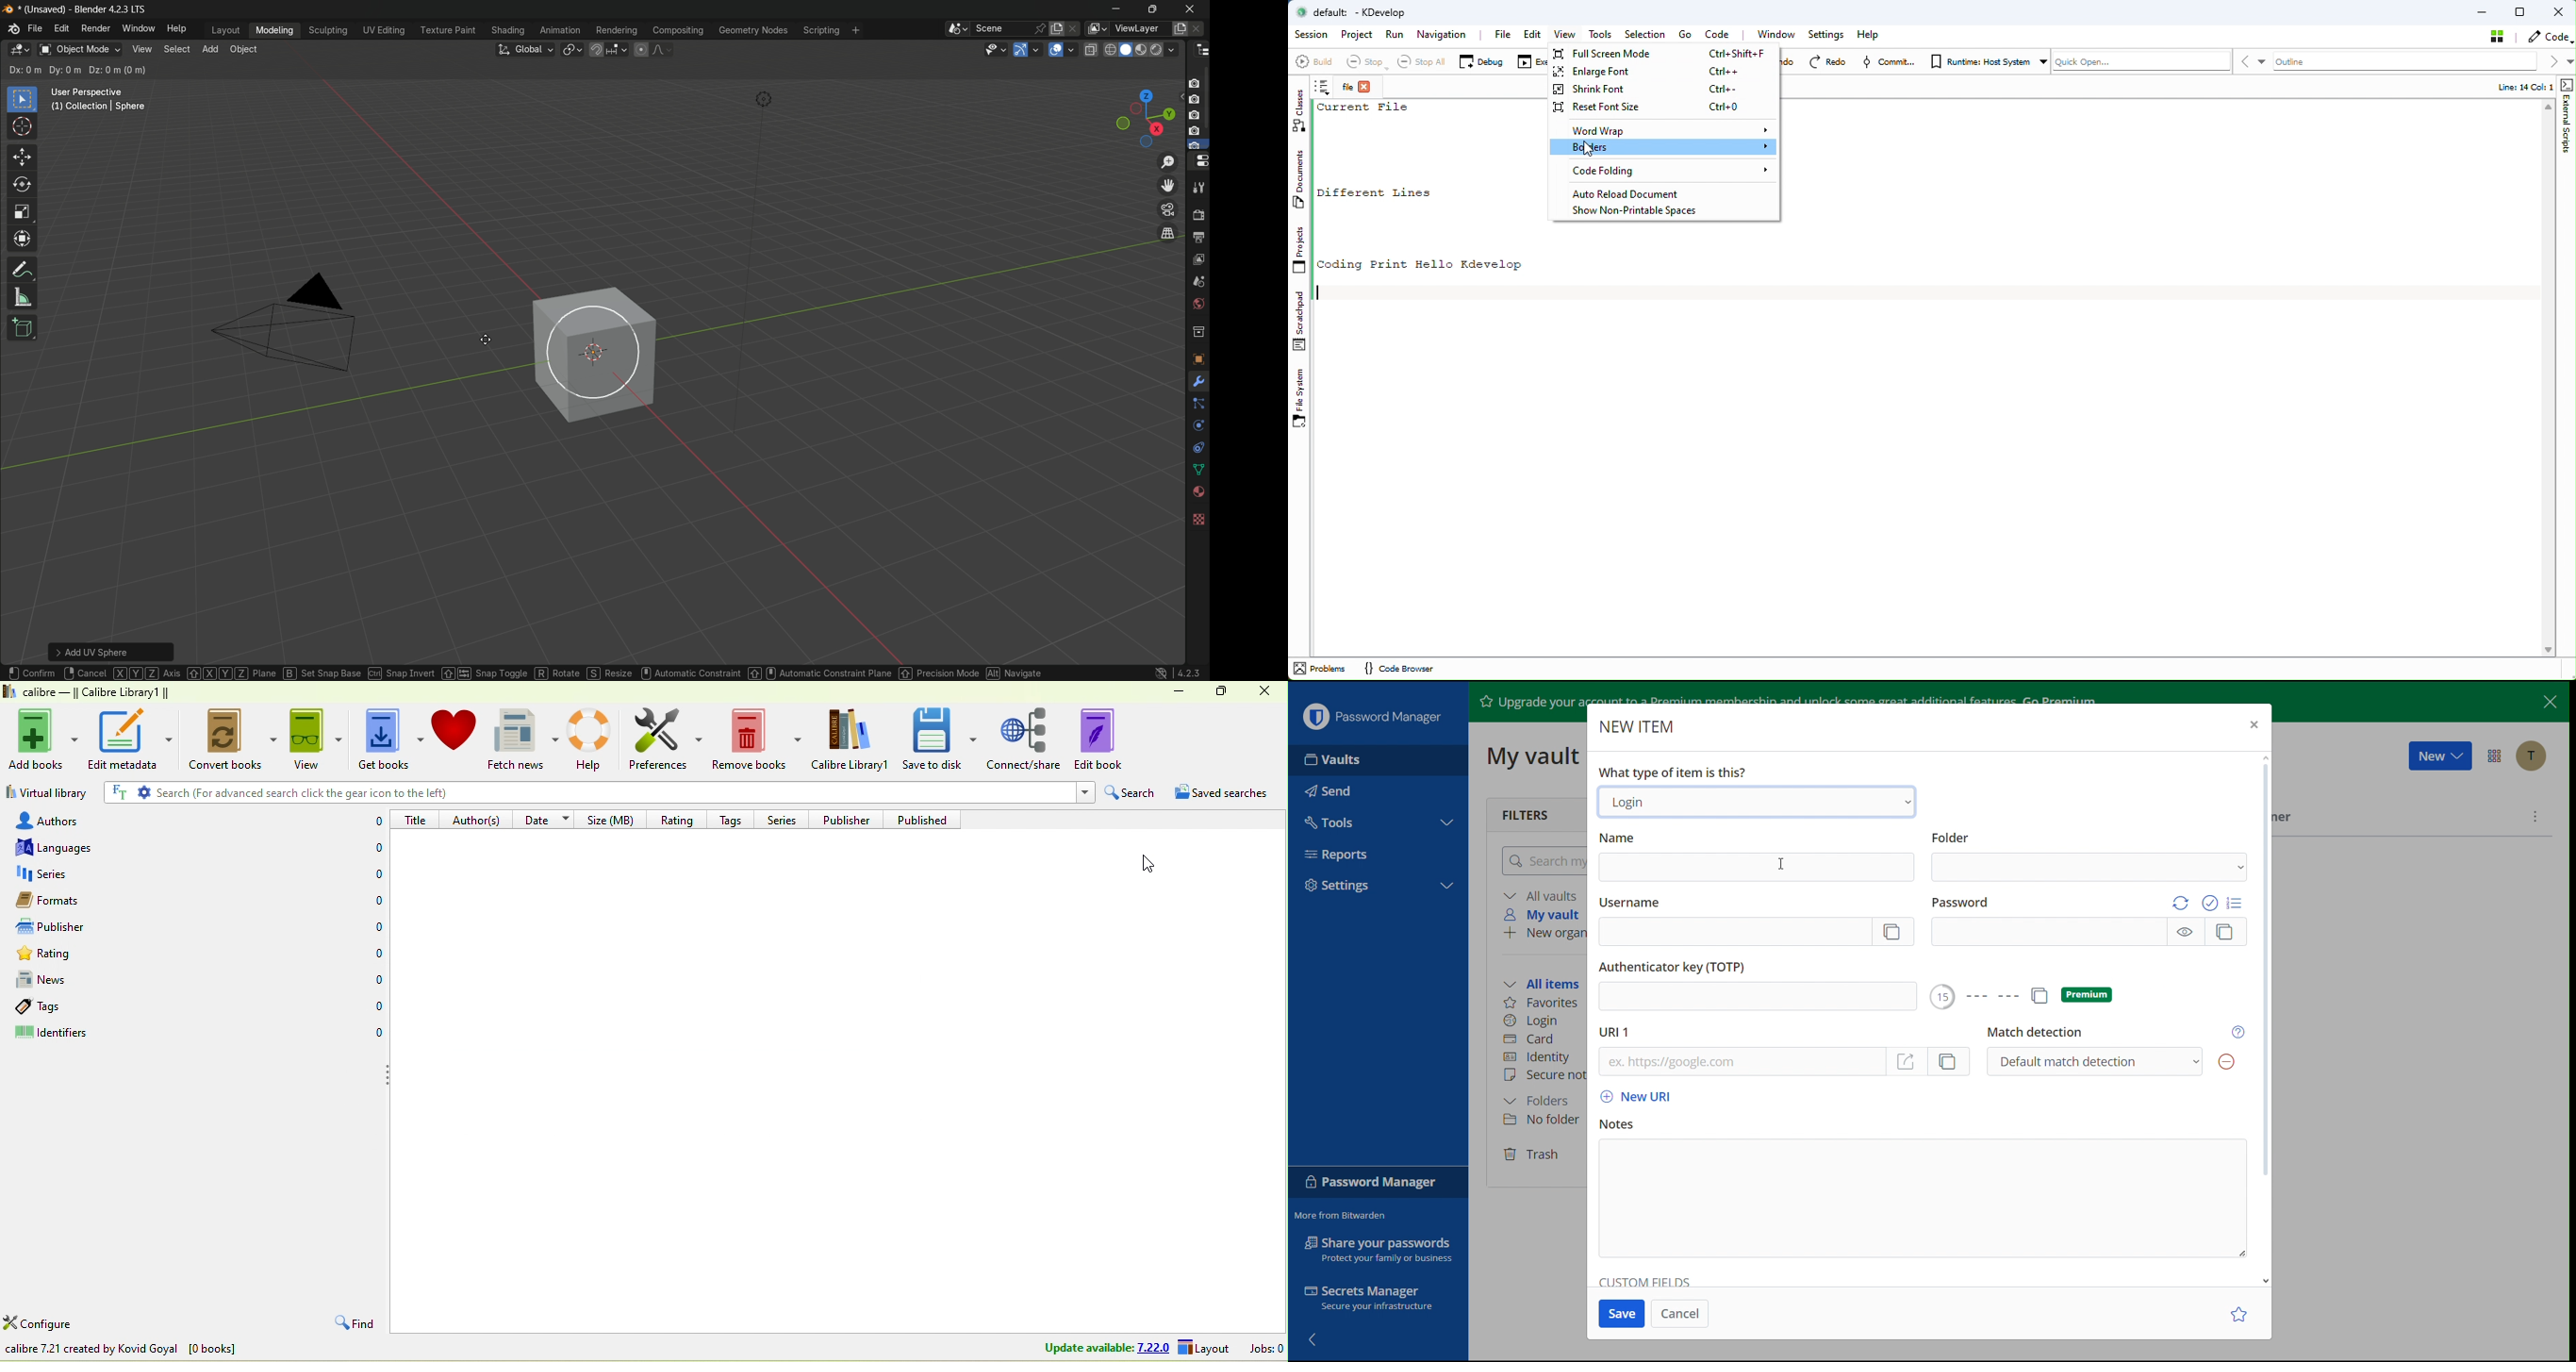 This screenshot has width=2576, height=1372. What do you see at coordinates (95, 29) in the screenshot?
I see `render menu` at bounding box center [95, 29].